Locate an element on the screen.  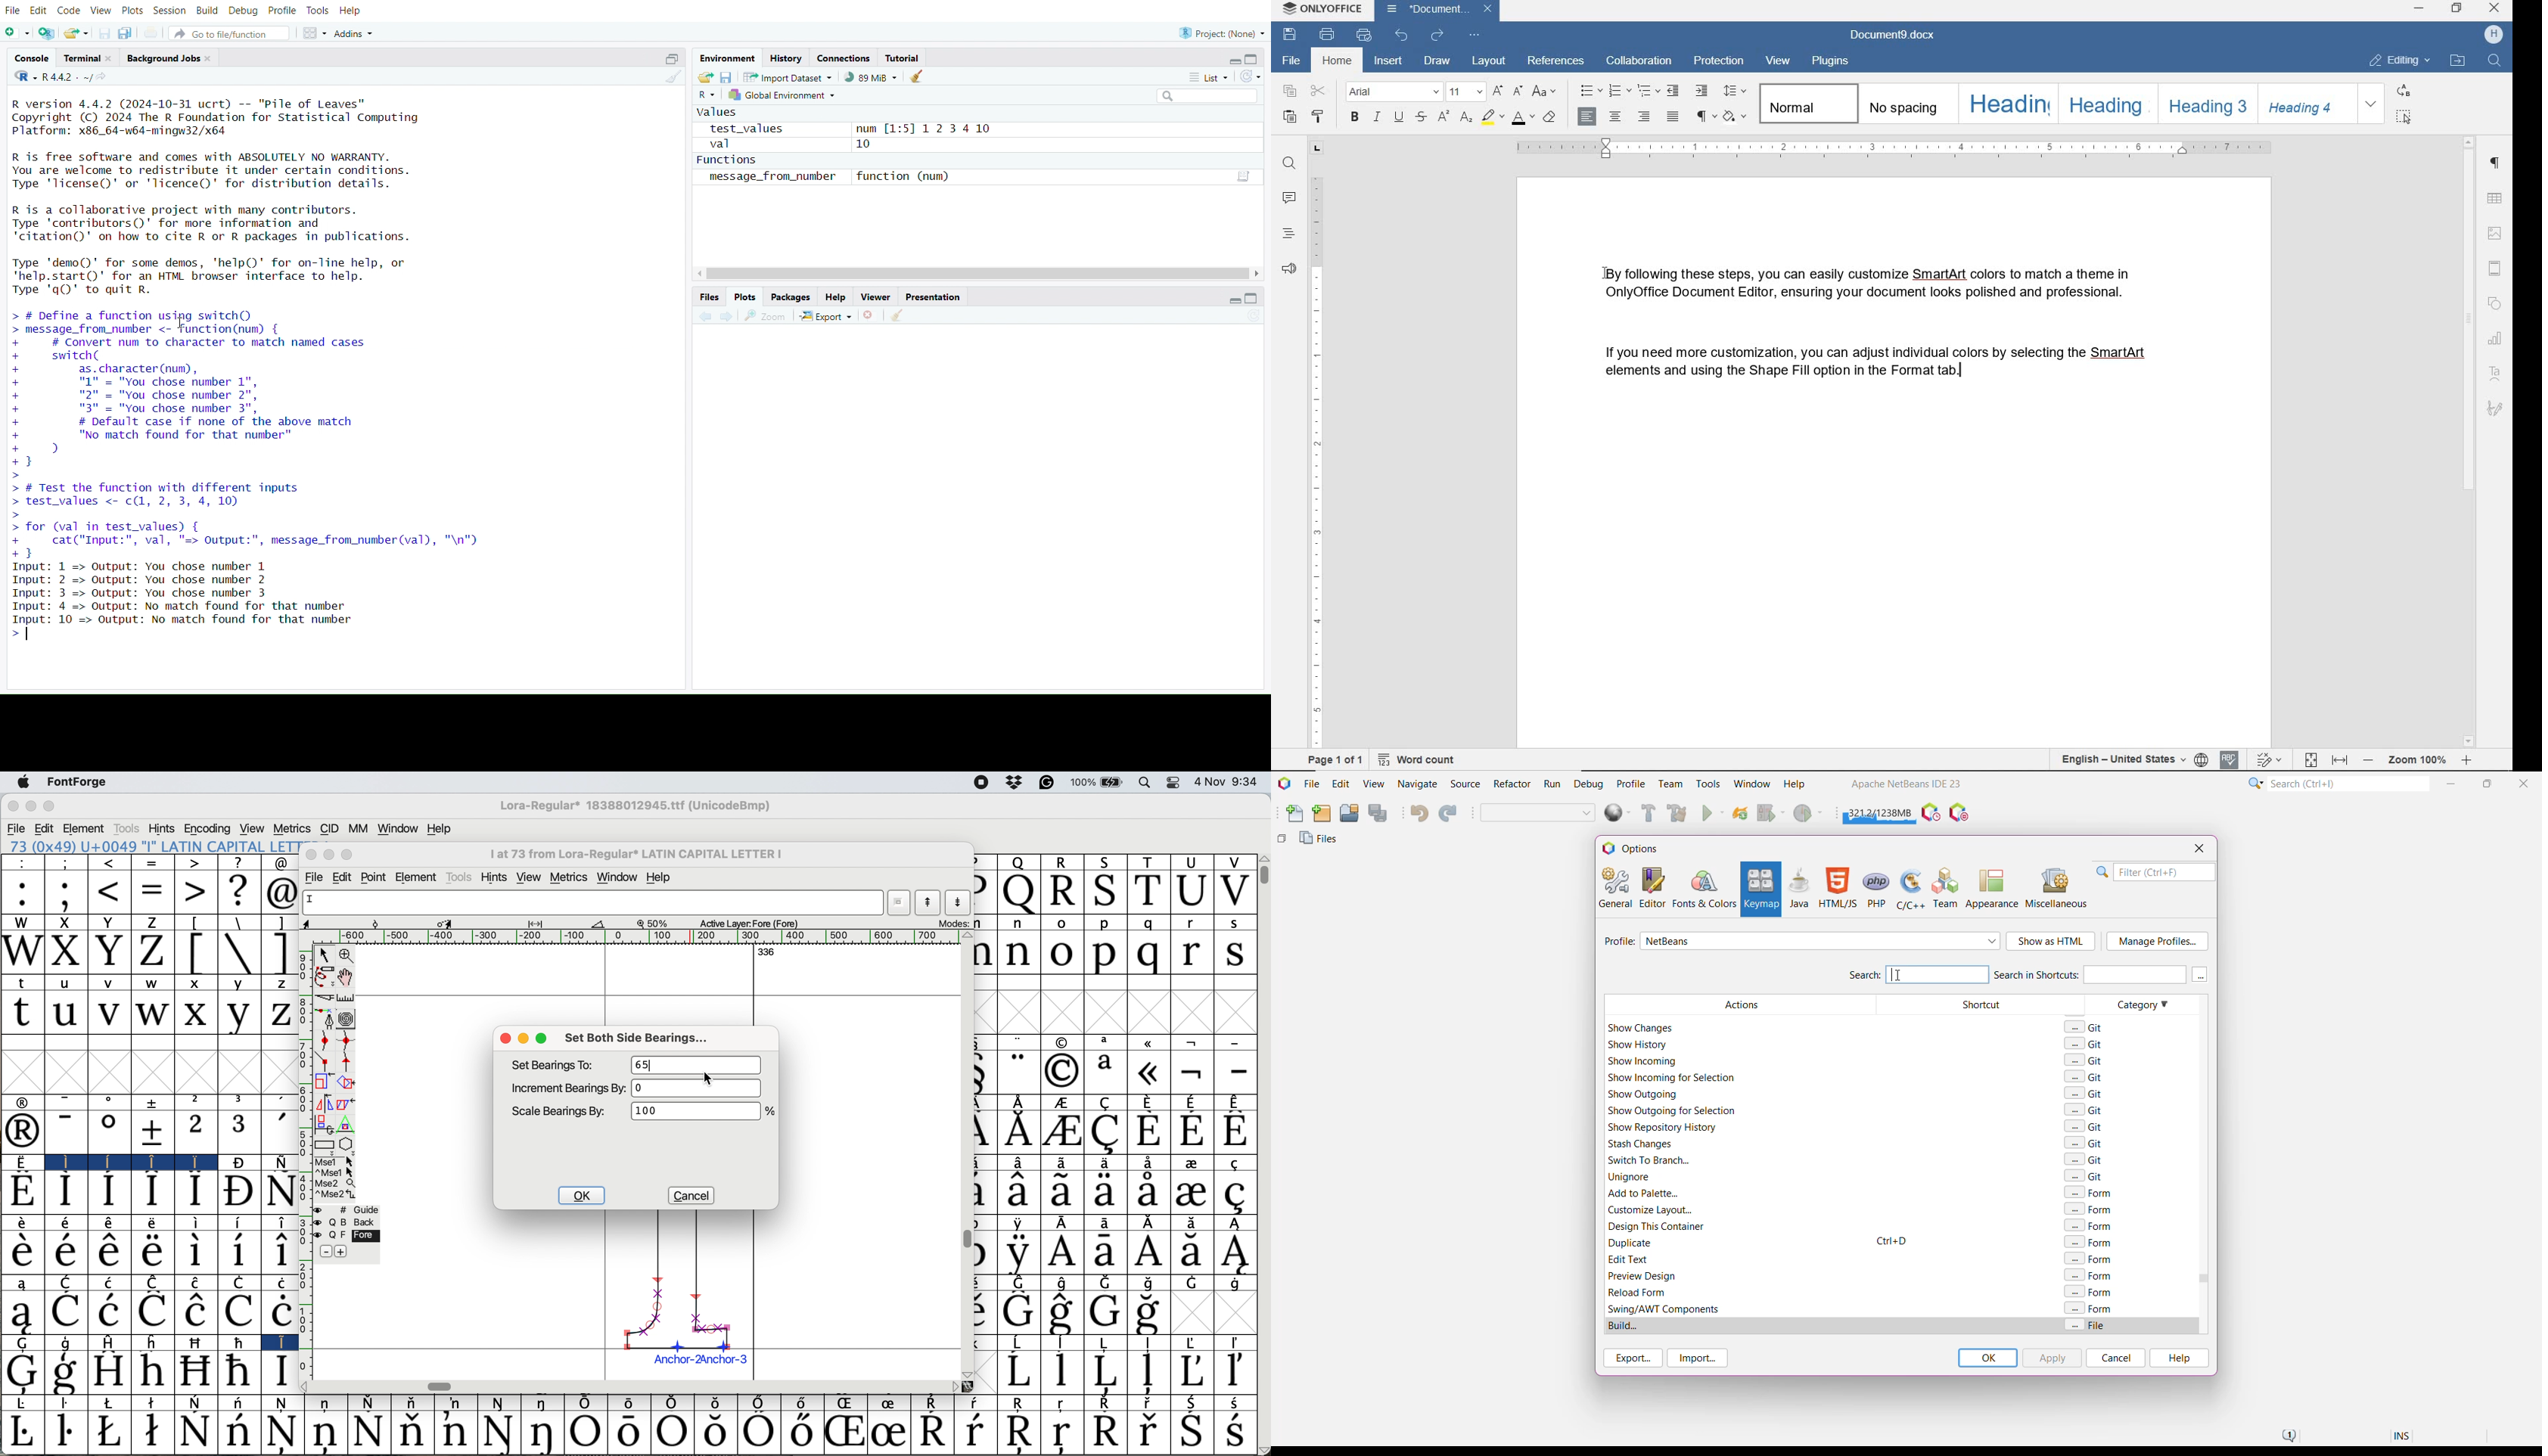
Tools is located at coordinates (321, 11).